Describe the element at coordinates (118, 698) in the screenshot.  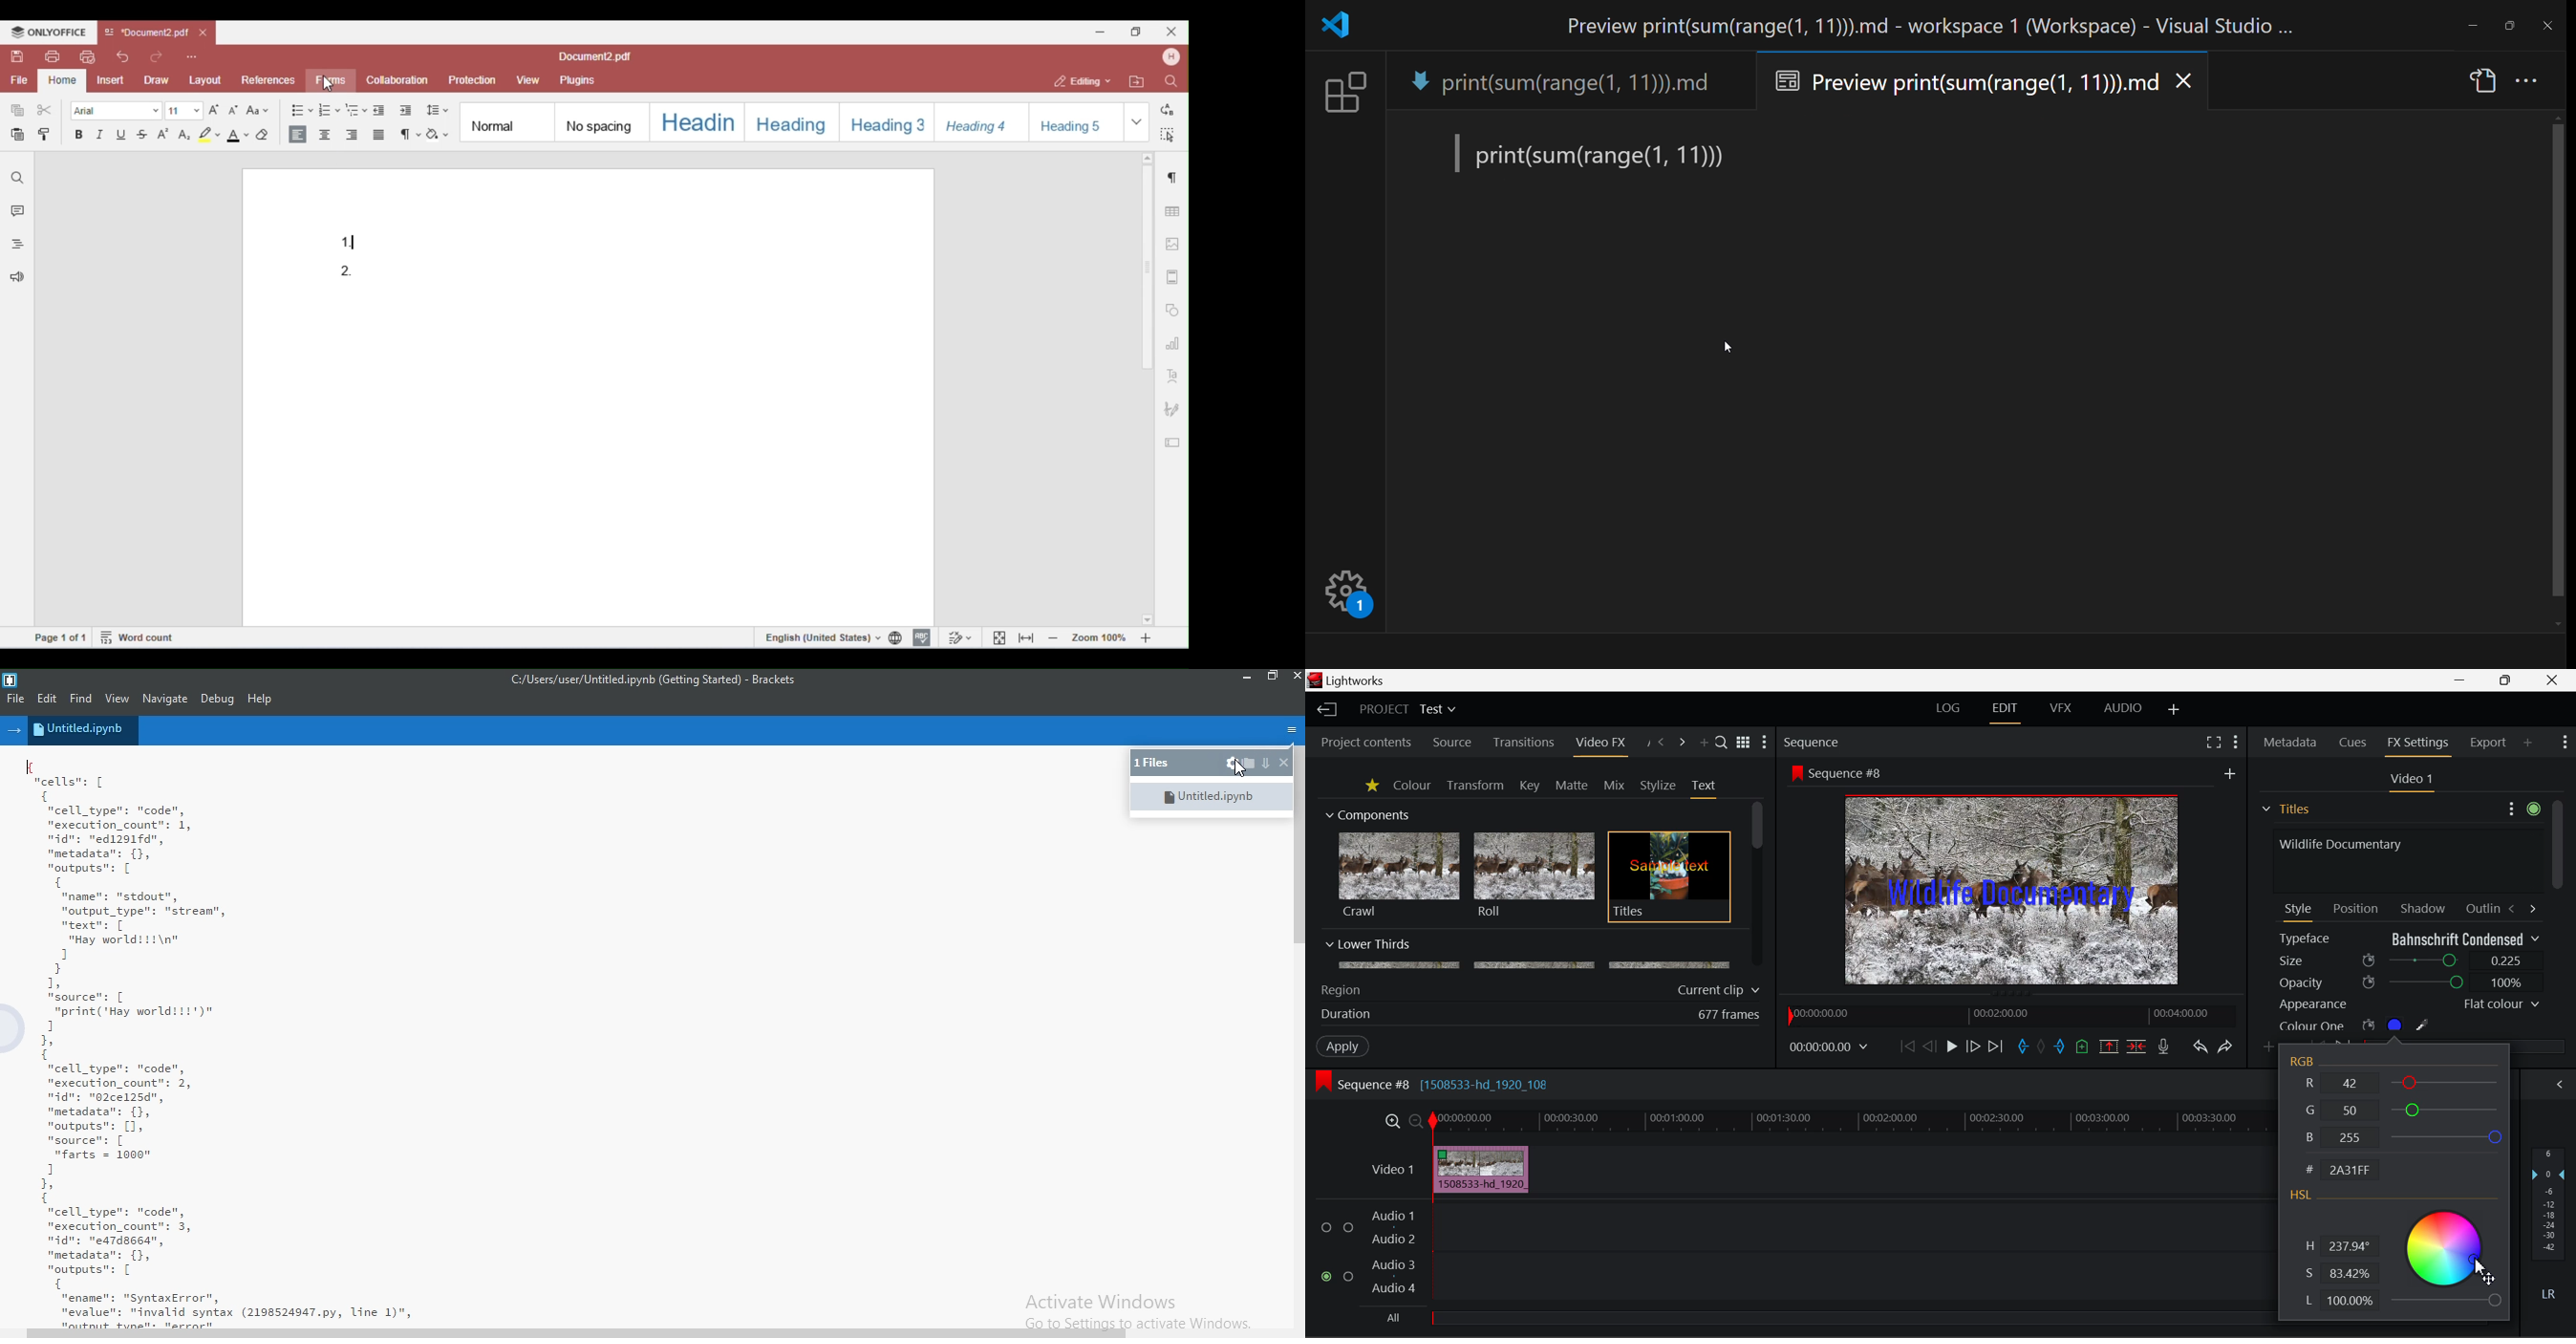
I see `View` at that location.